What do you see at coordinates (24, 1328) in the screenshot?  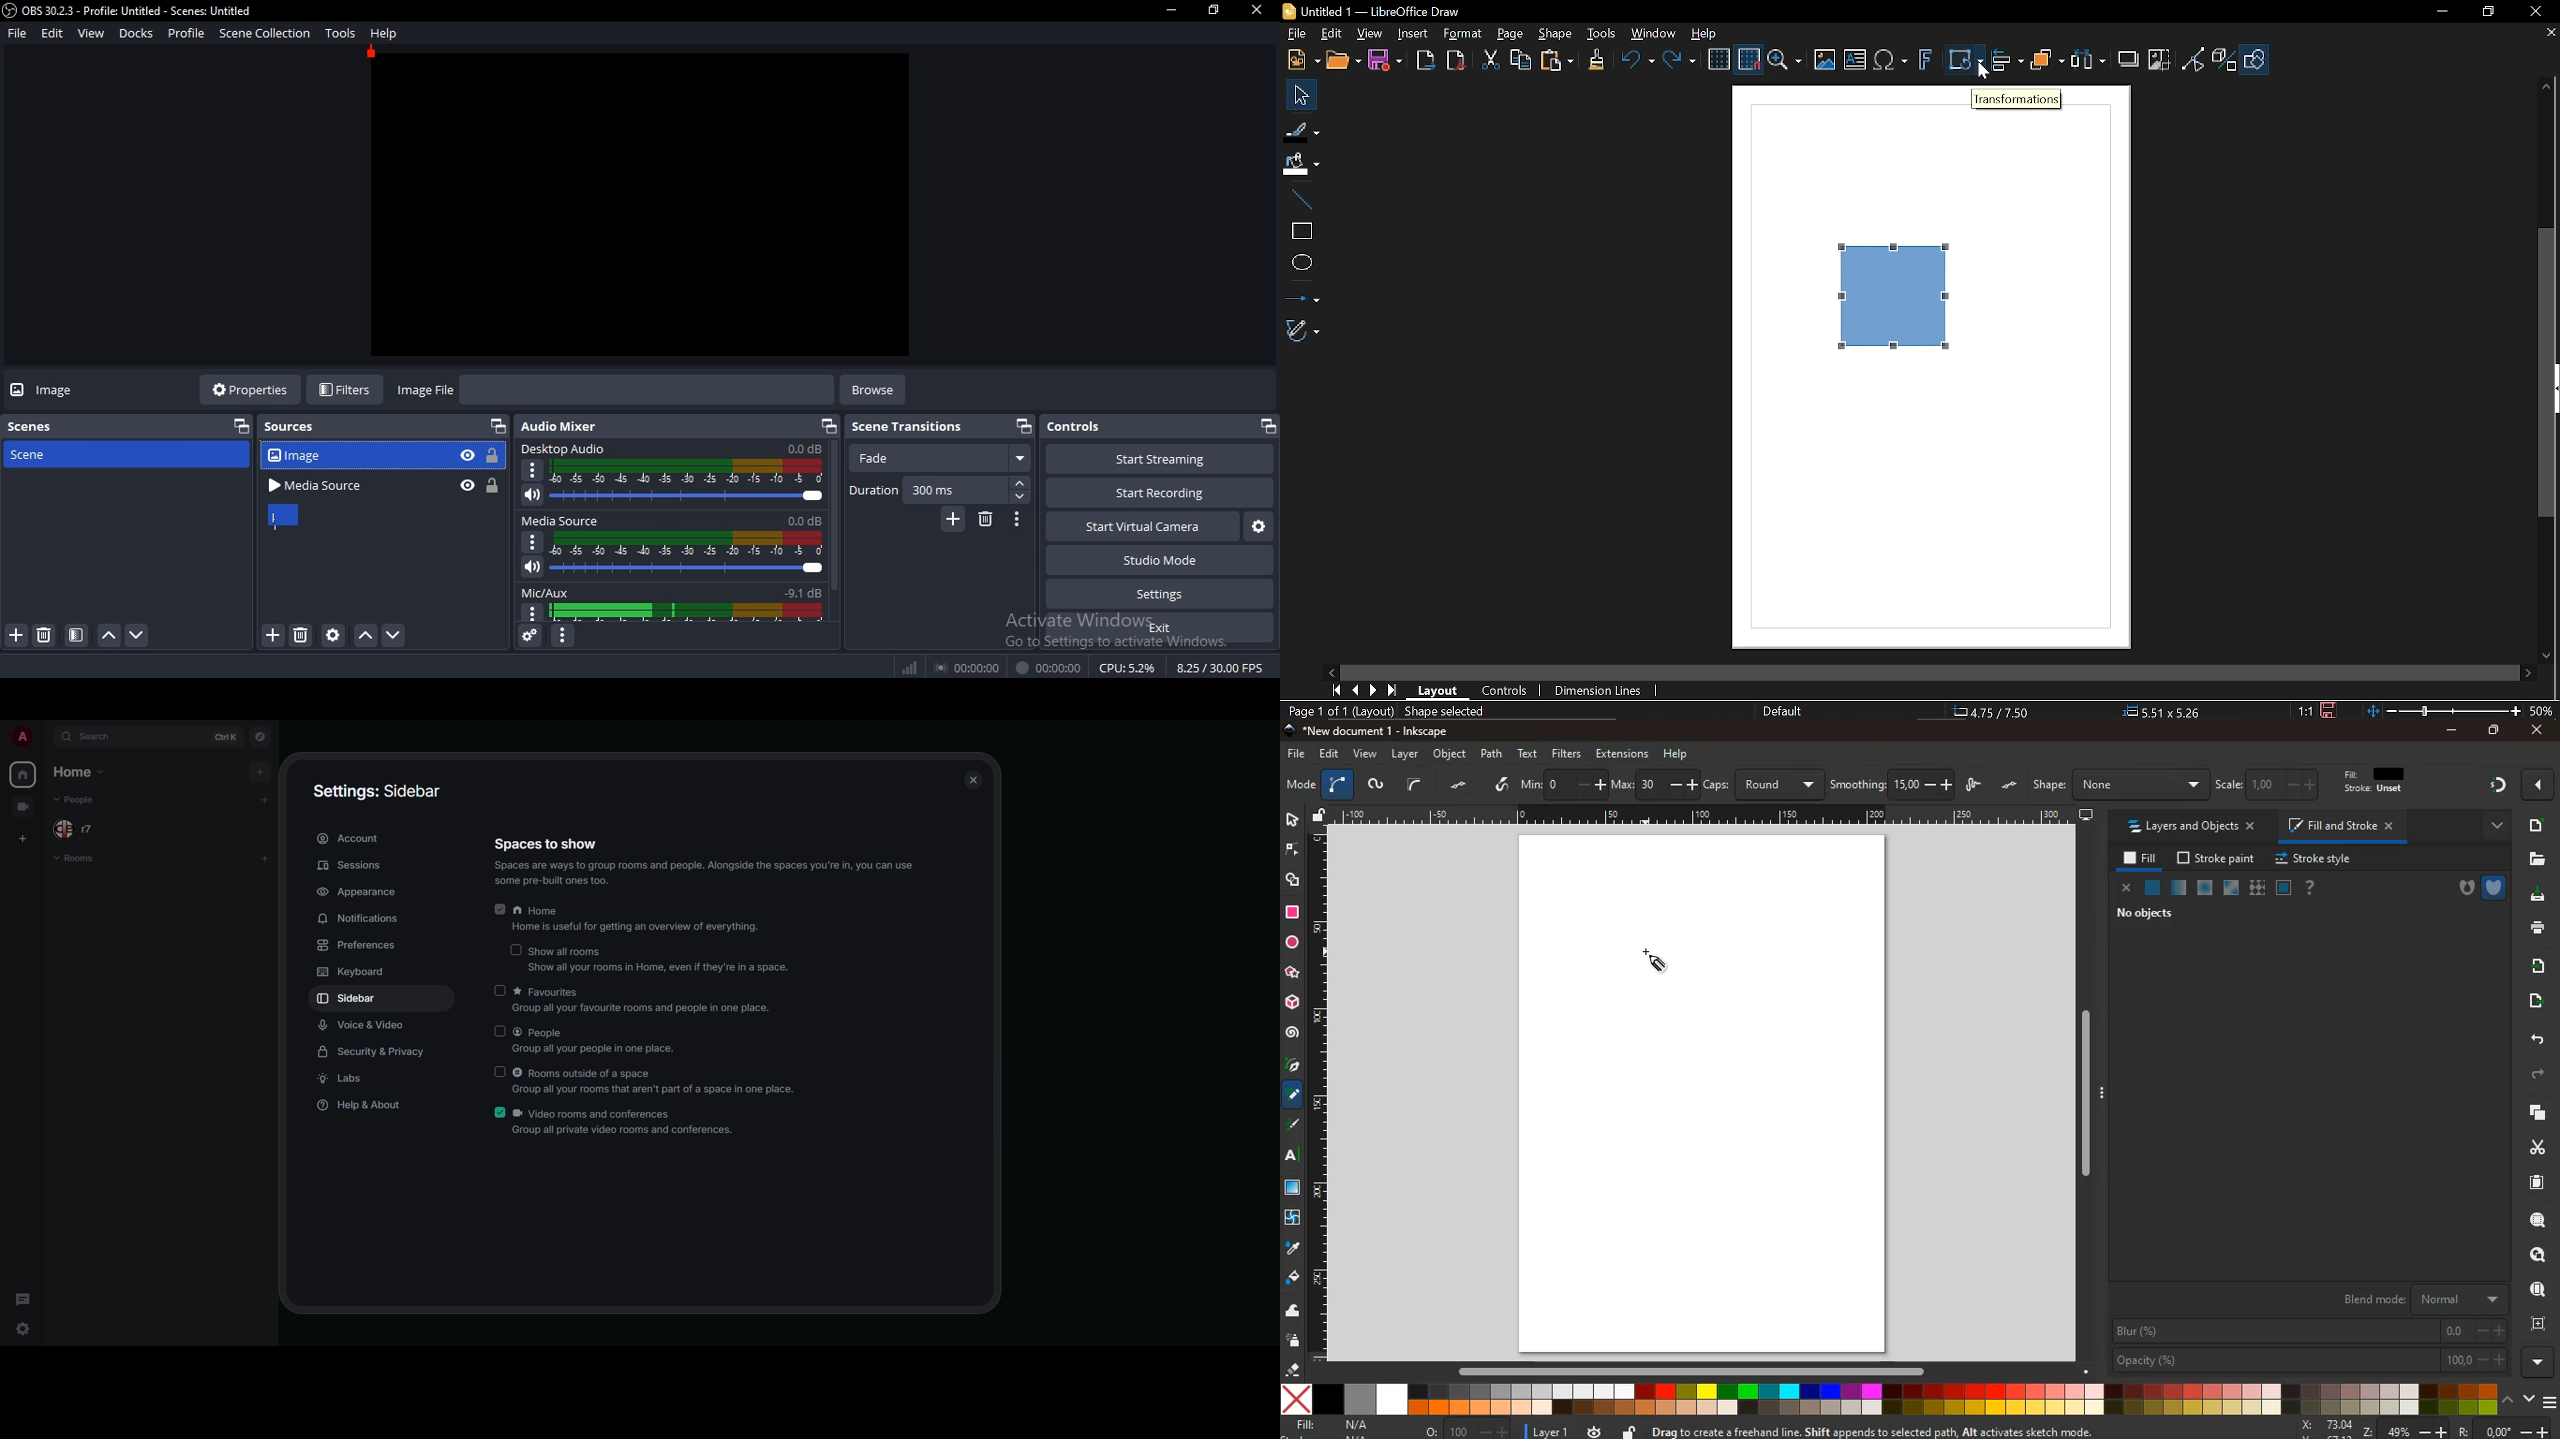 I see `quick settings` at bounding box center [24, 1328].